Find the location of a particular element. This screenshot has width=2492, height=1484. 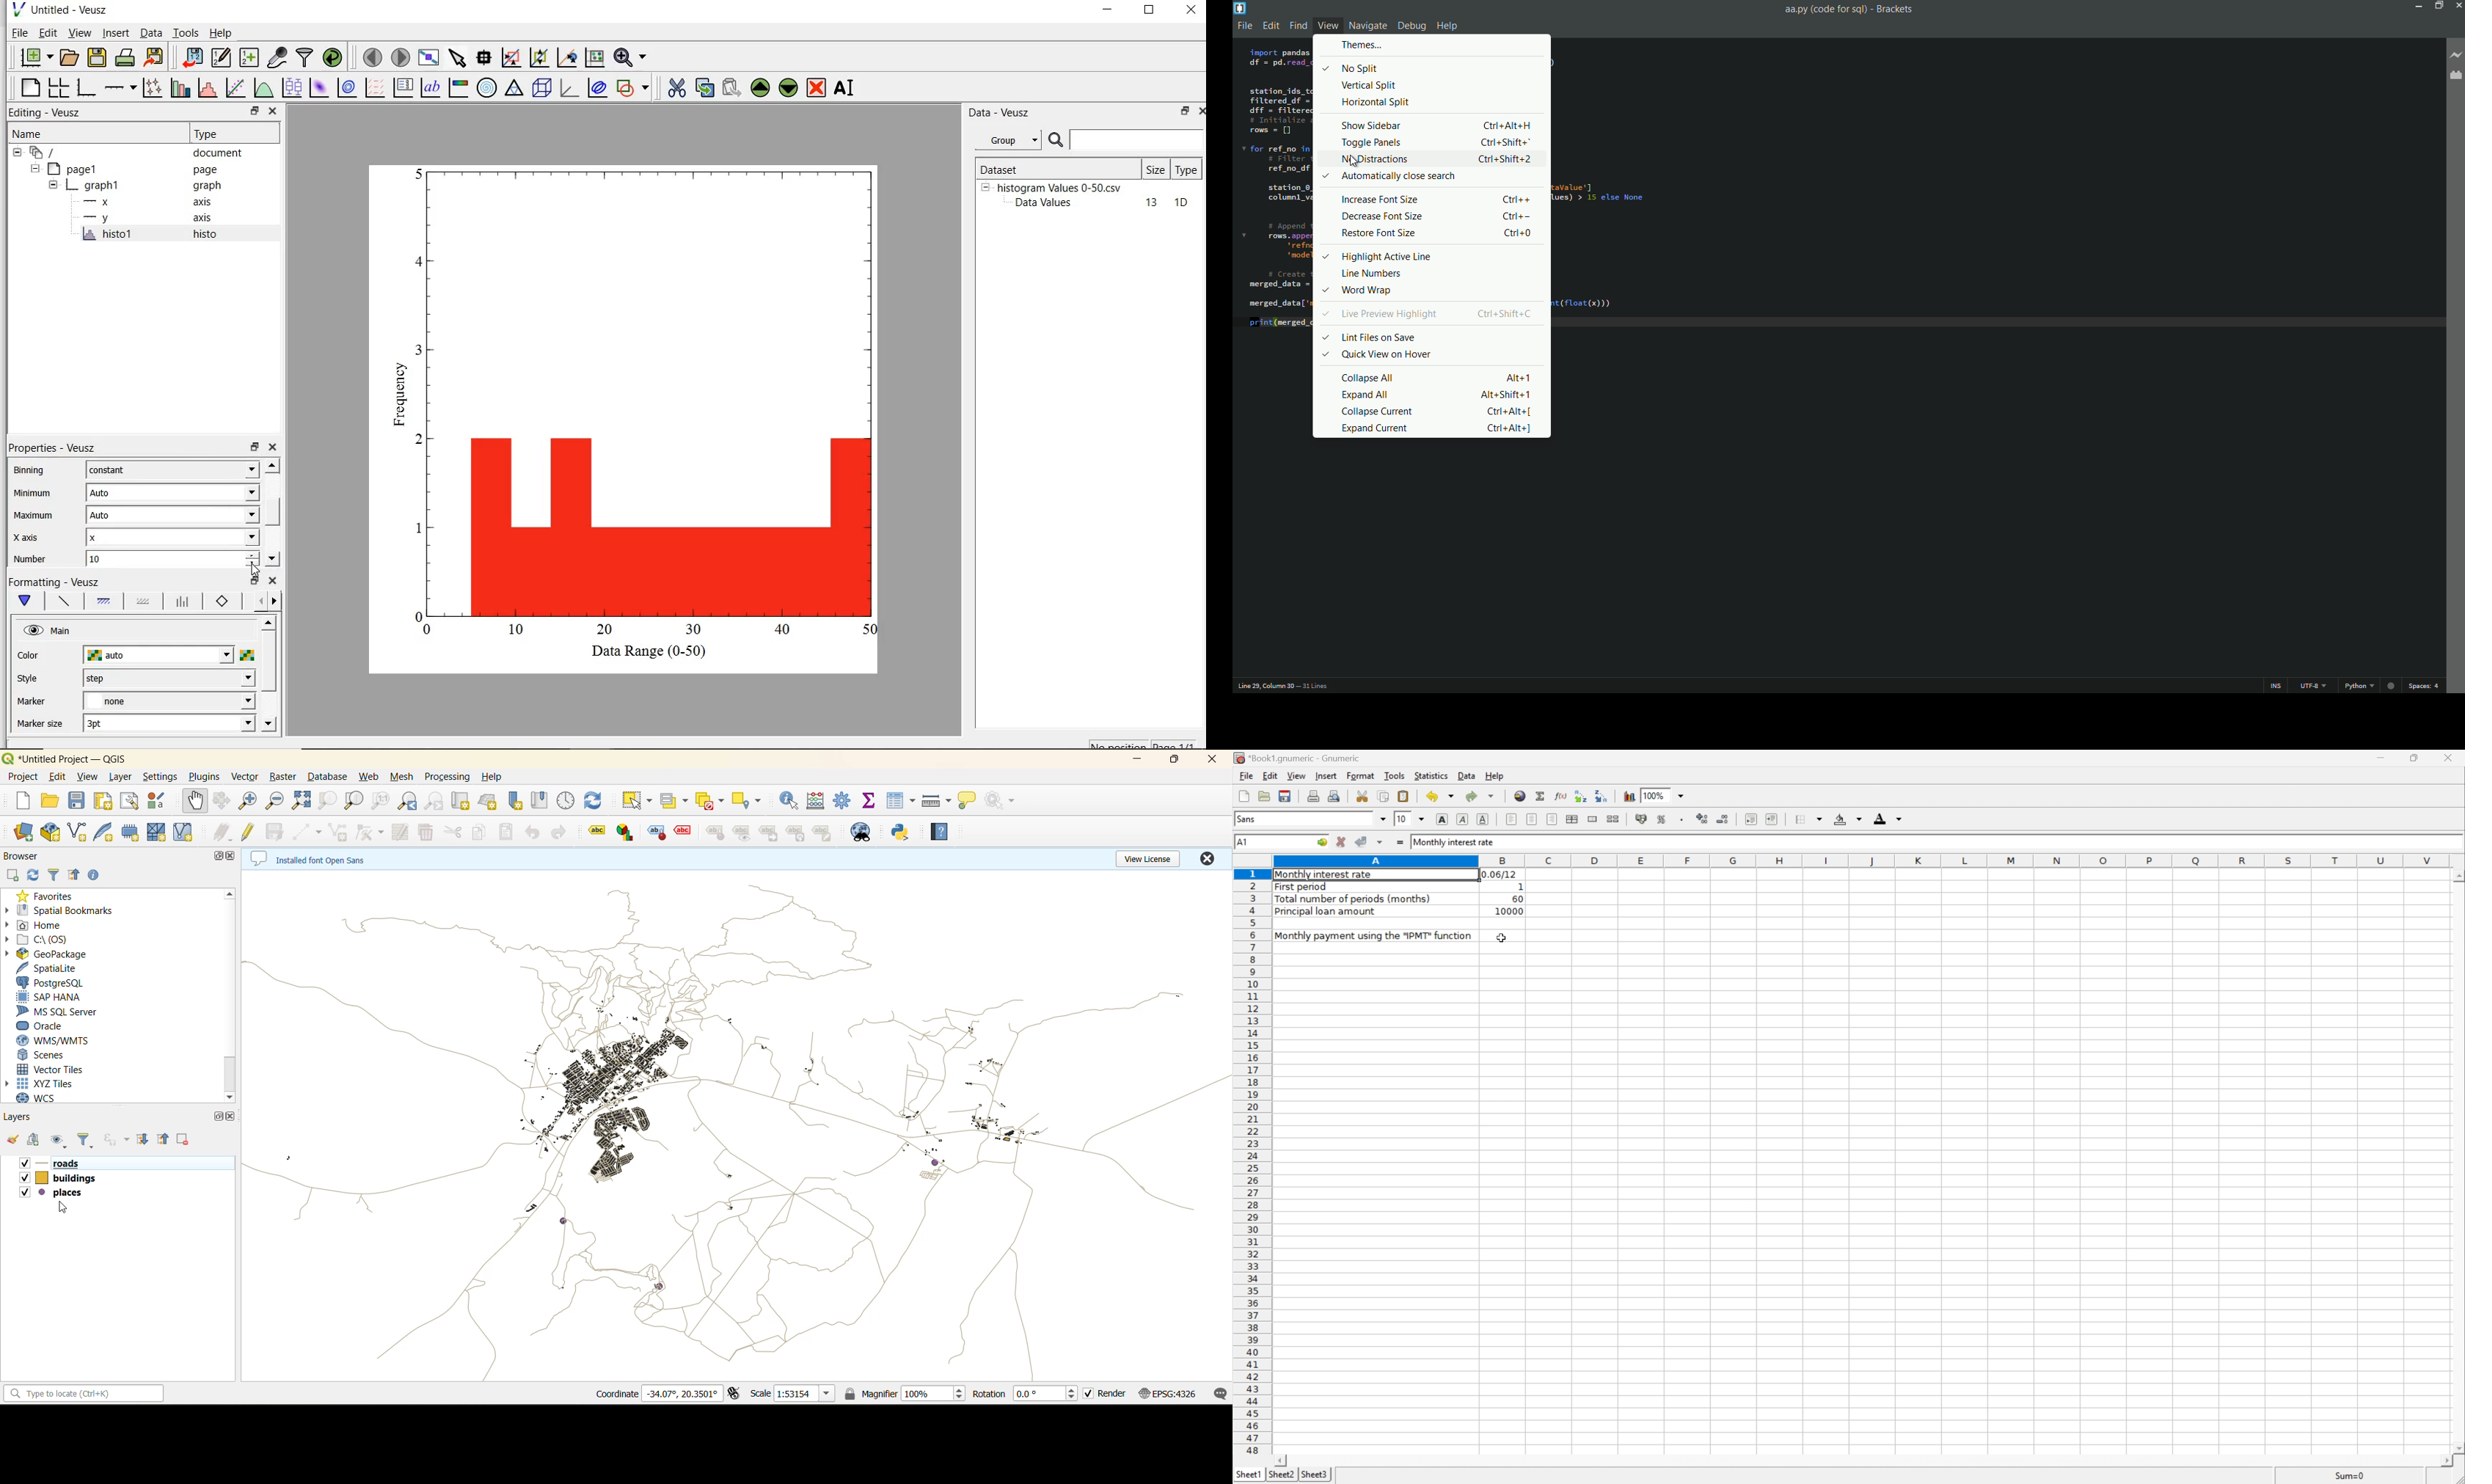

pan map is located at coordinates (200, 802).